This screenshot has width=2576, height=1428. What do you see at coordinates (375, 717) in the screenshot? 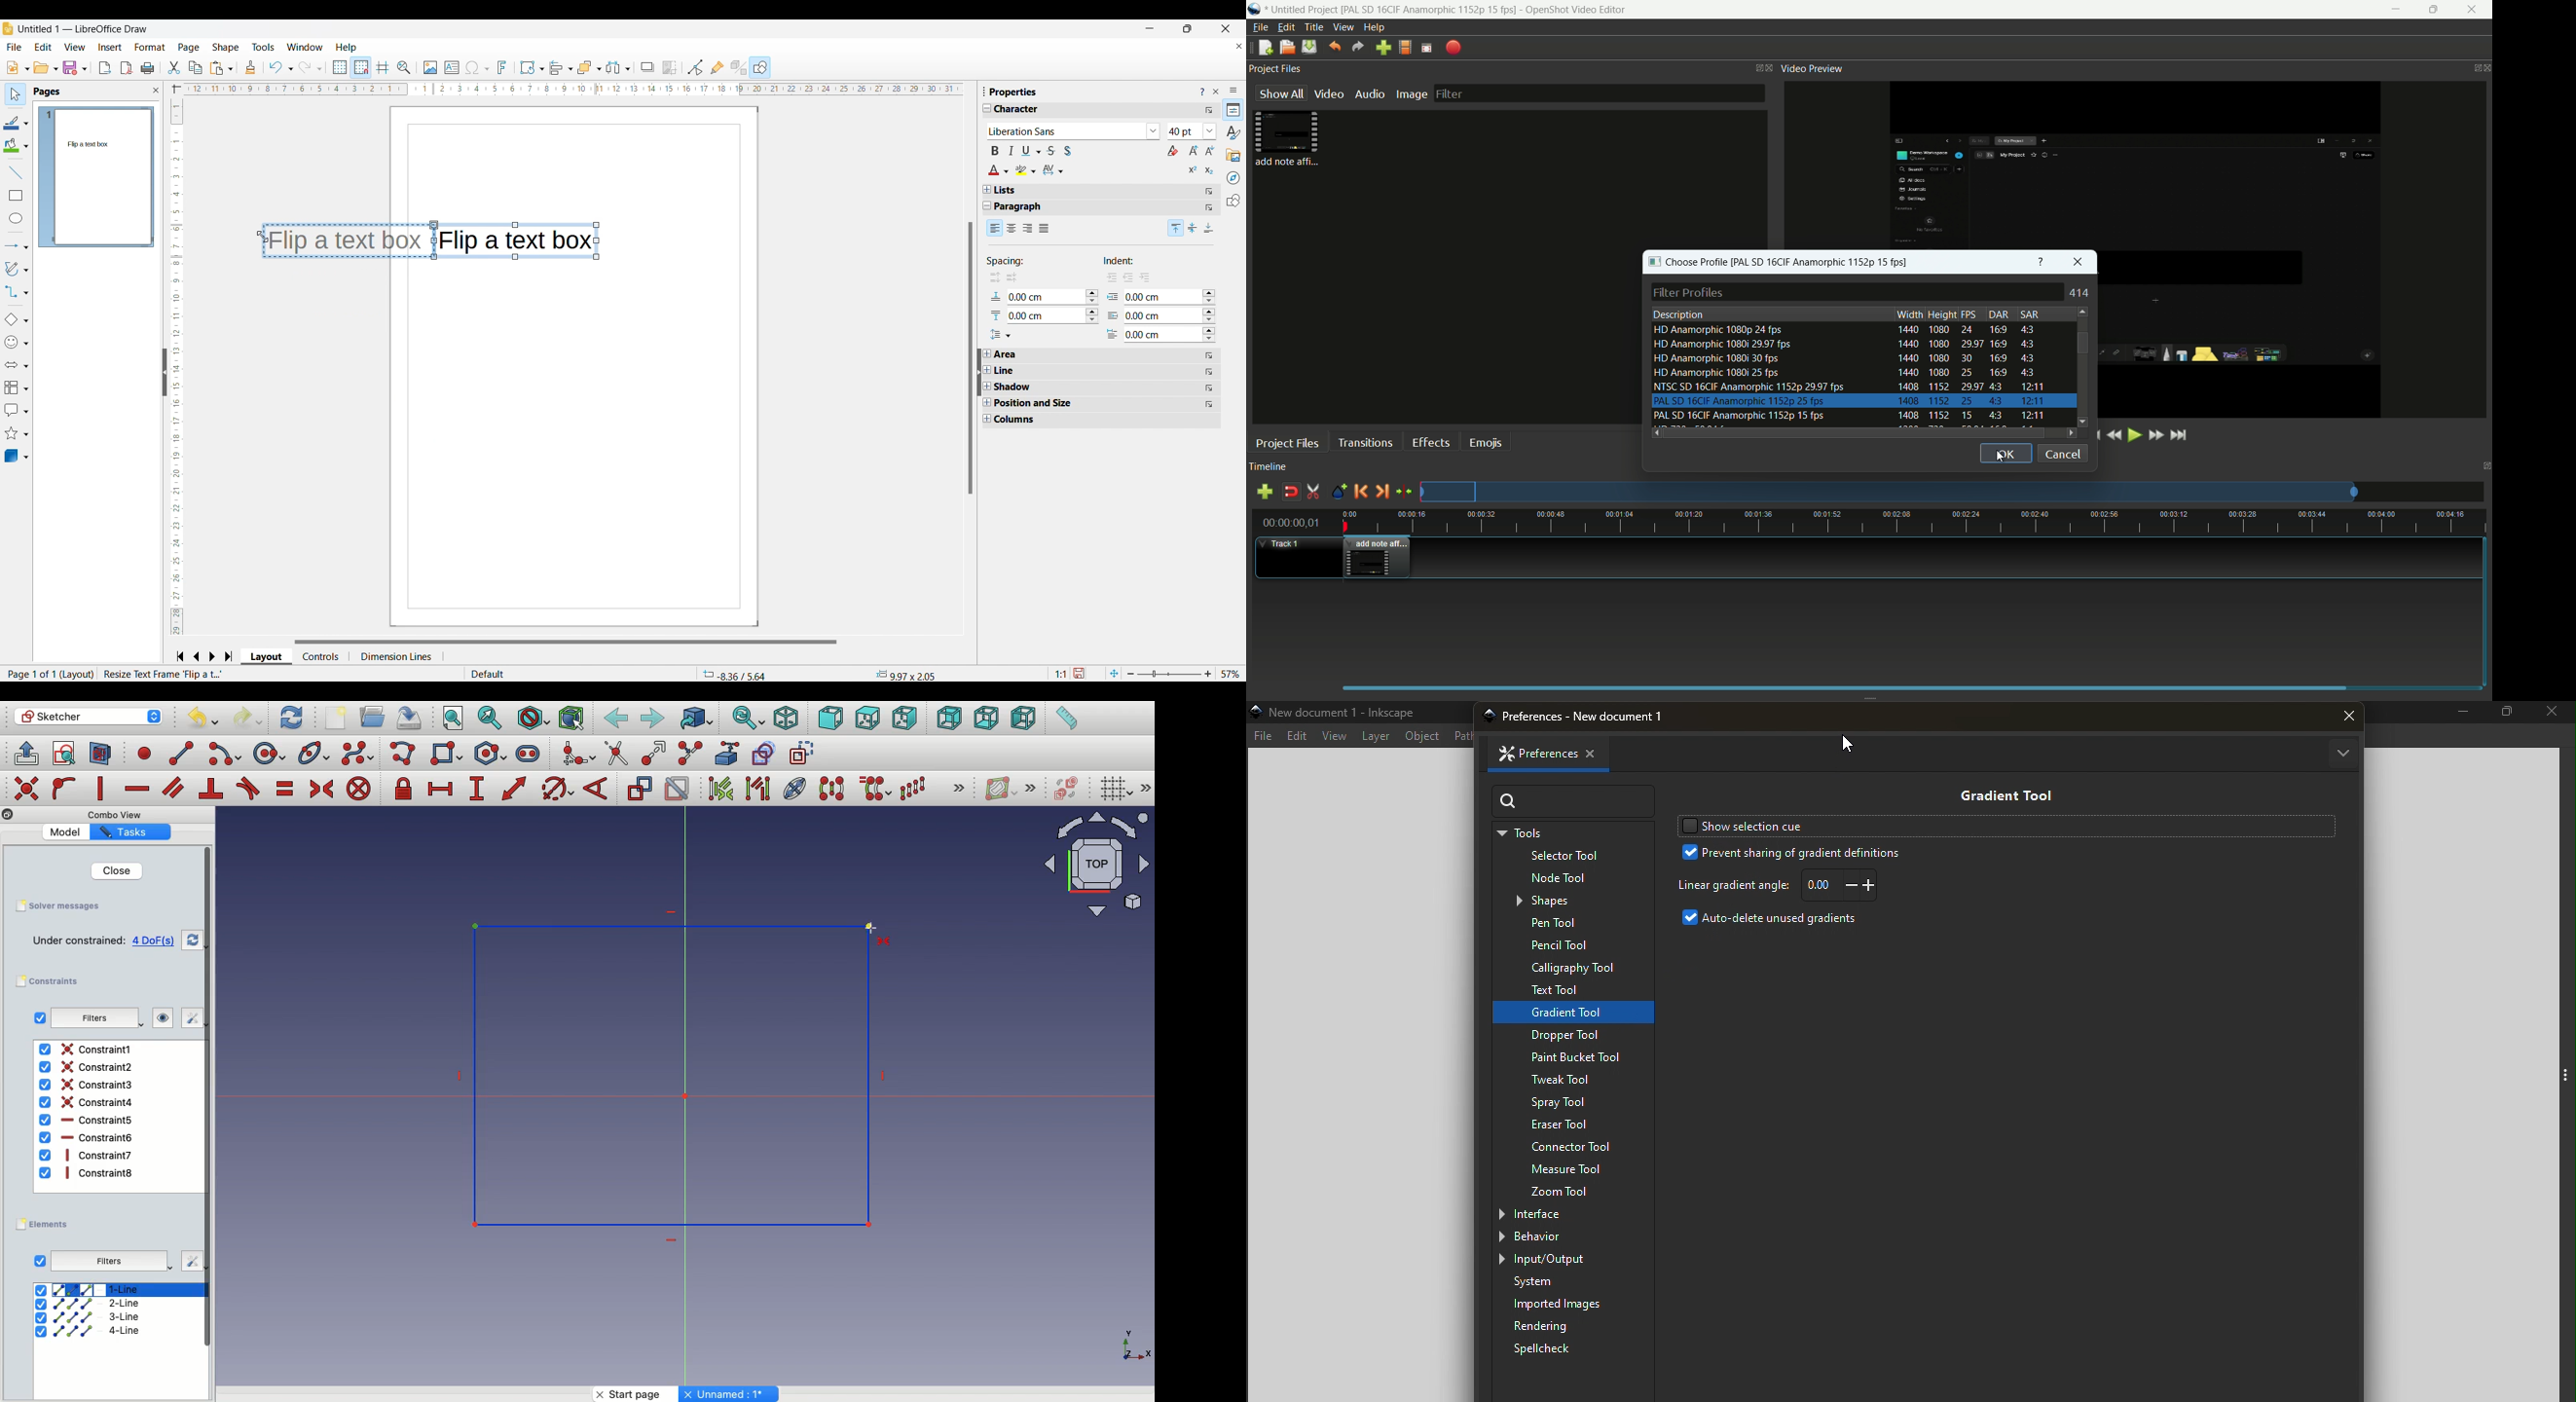
I see `Open` at bounding box center [375, 717].